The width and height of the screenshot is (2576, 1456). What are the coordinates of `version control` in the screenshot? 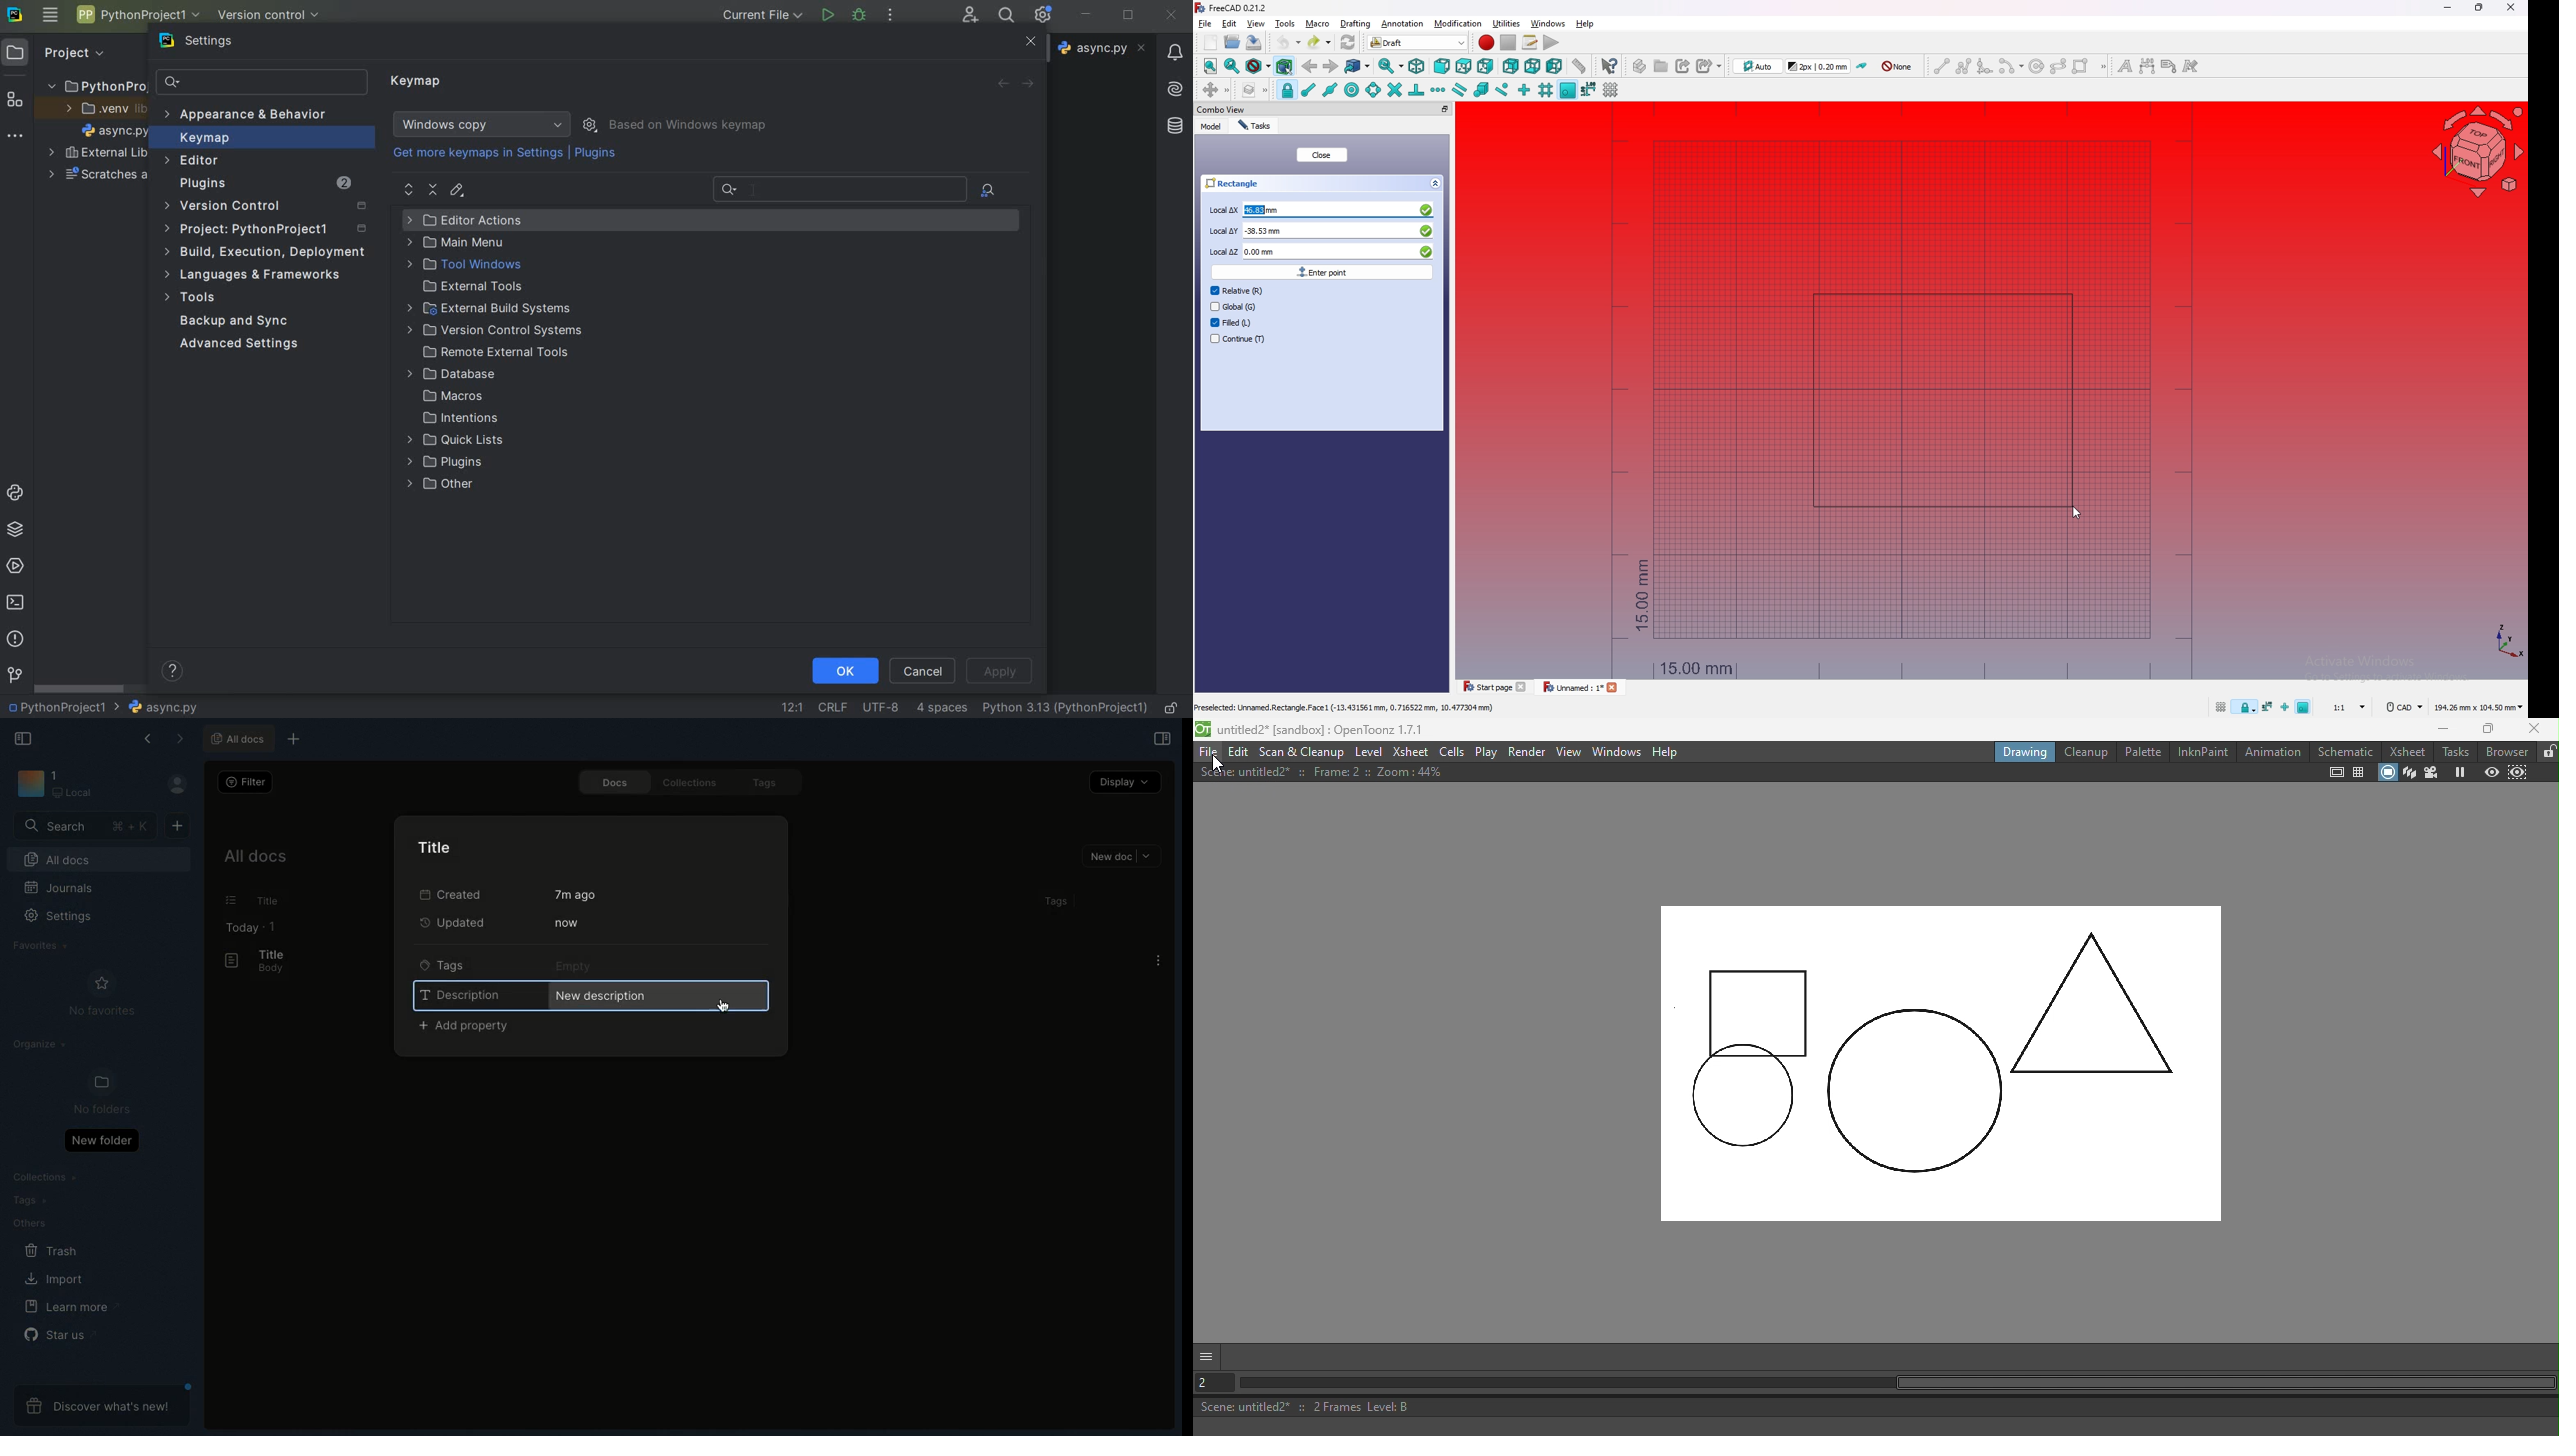 It's located at (273, 15).